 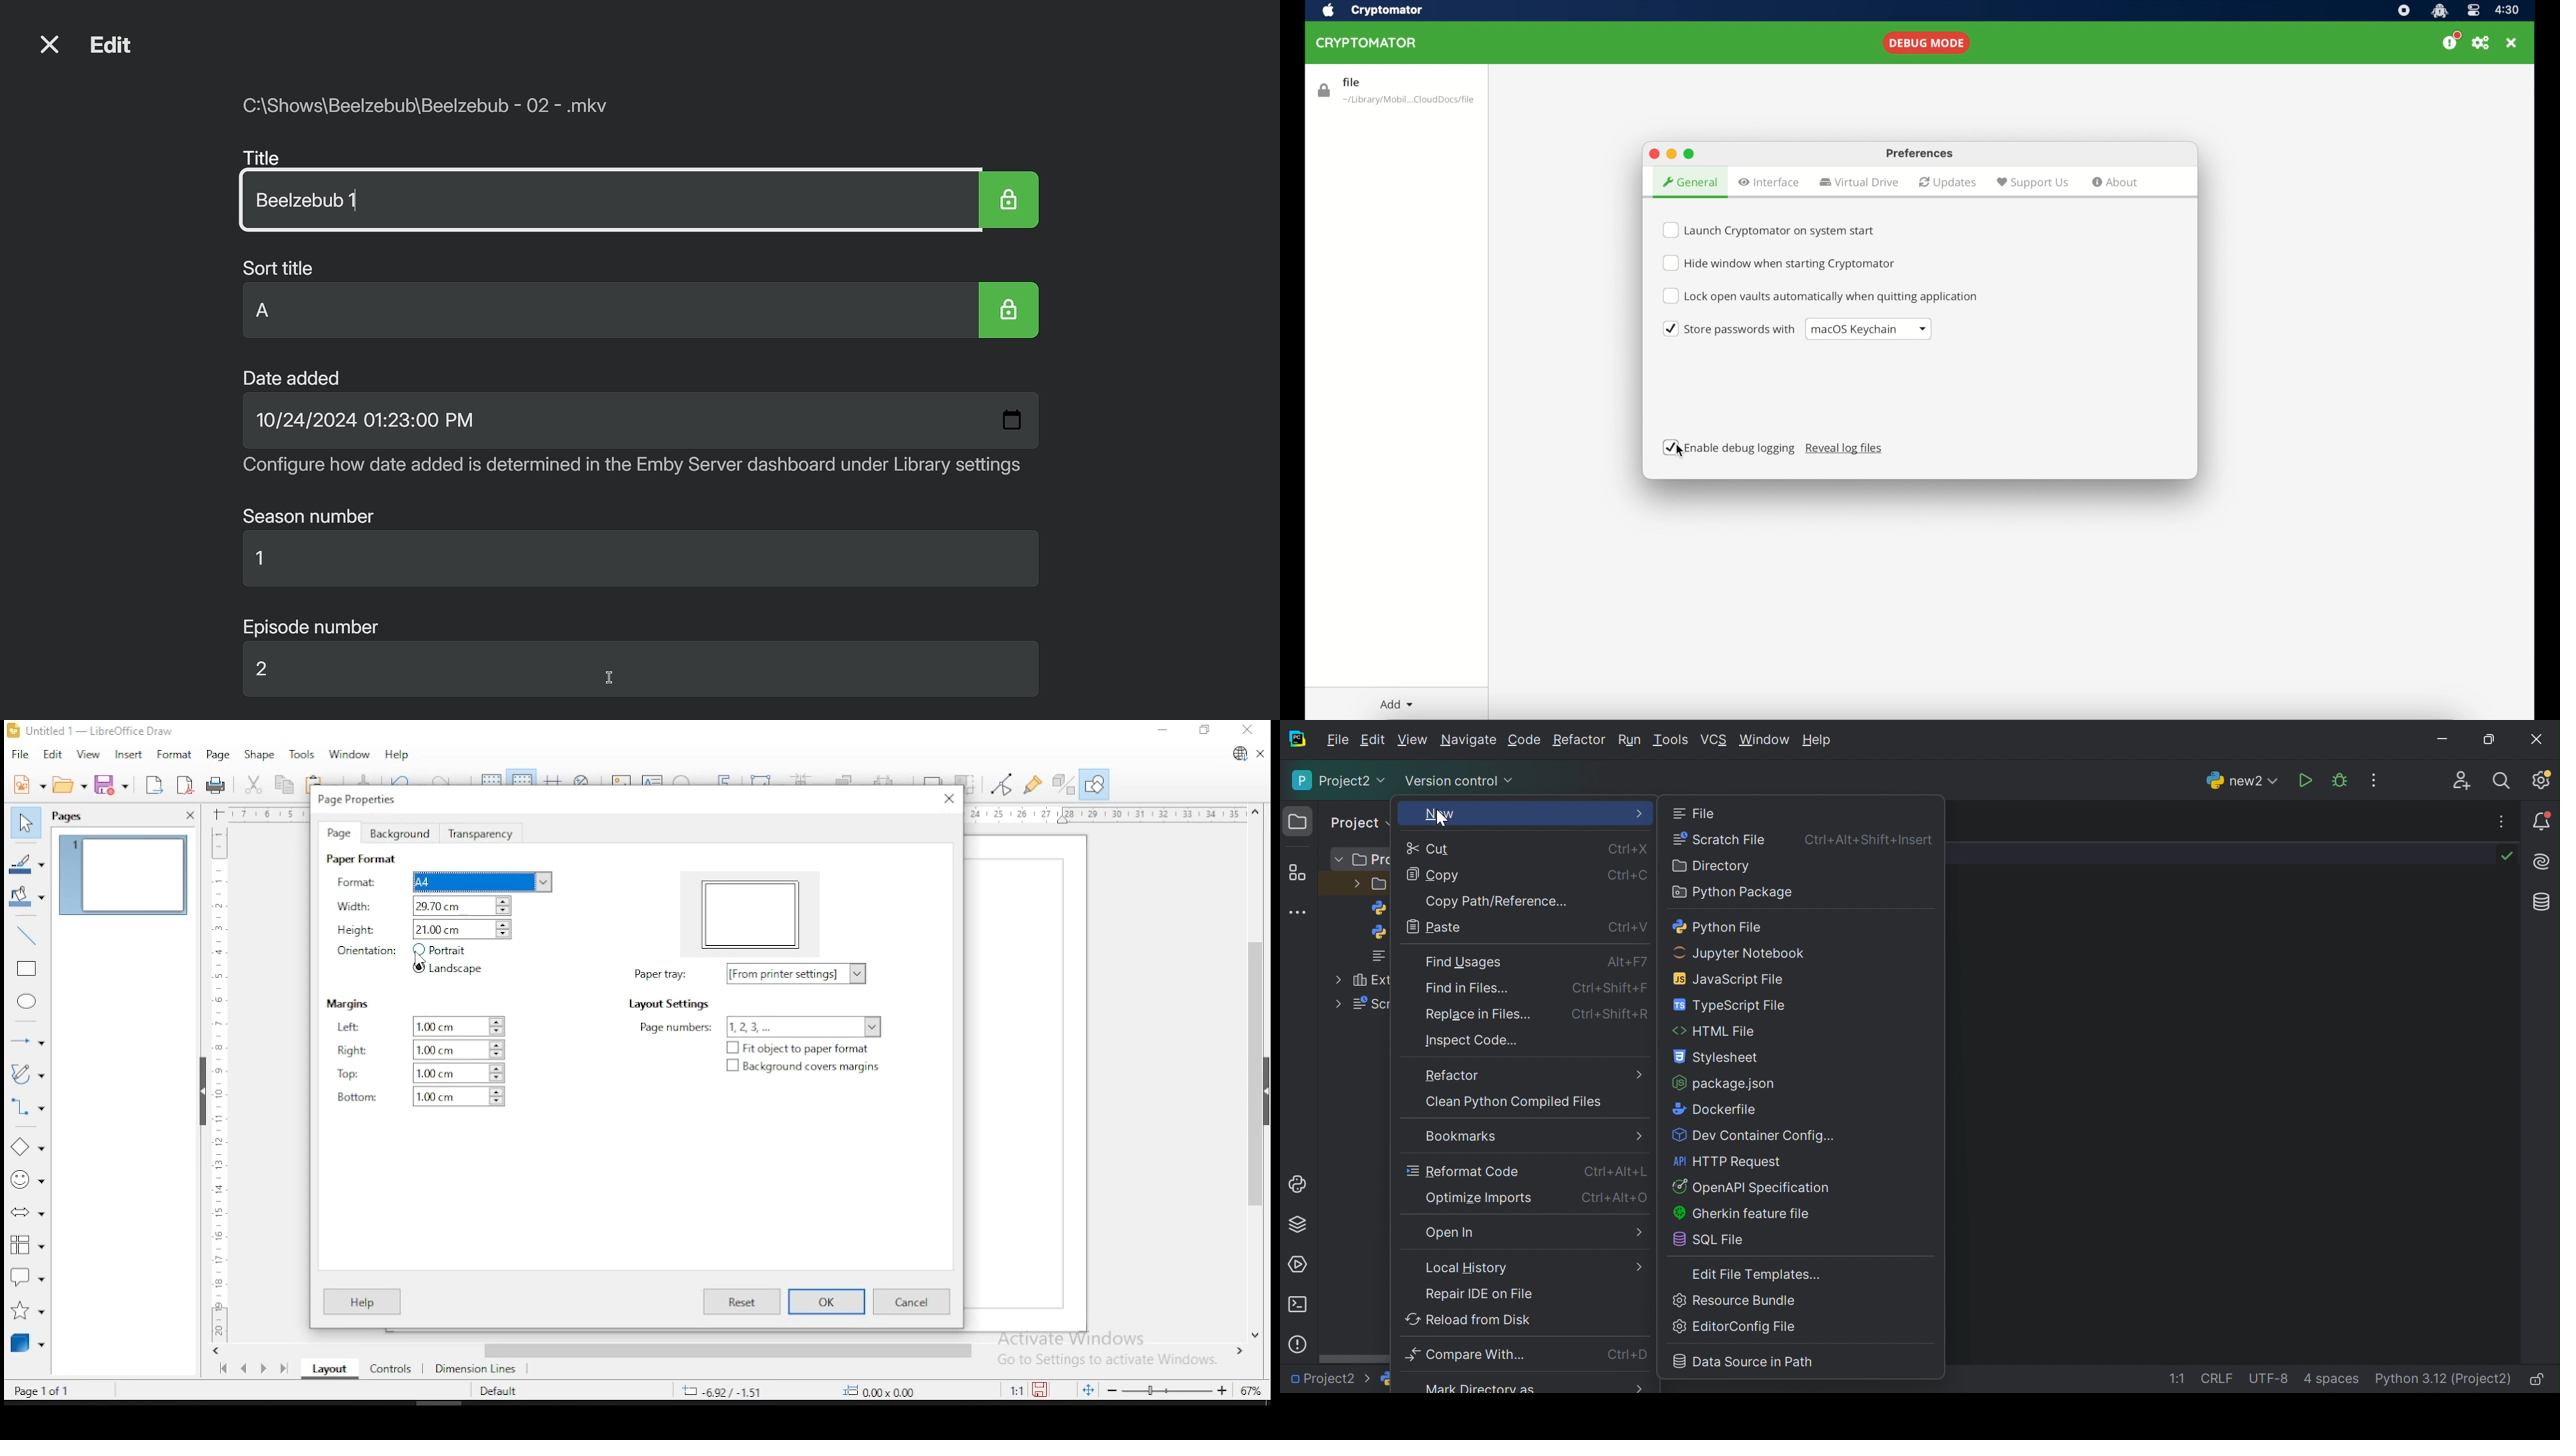 What do you see at coordinates (506, 1390) in the screenshot?
I see `Default` at bounding box center [506, 1390].